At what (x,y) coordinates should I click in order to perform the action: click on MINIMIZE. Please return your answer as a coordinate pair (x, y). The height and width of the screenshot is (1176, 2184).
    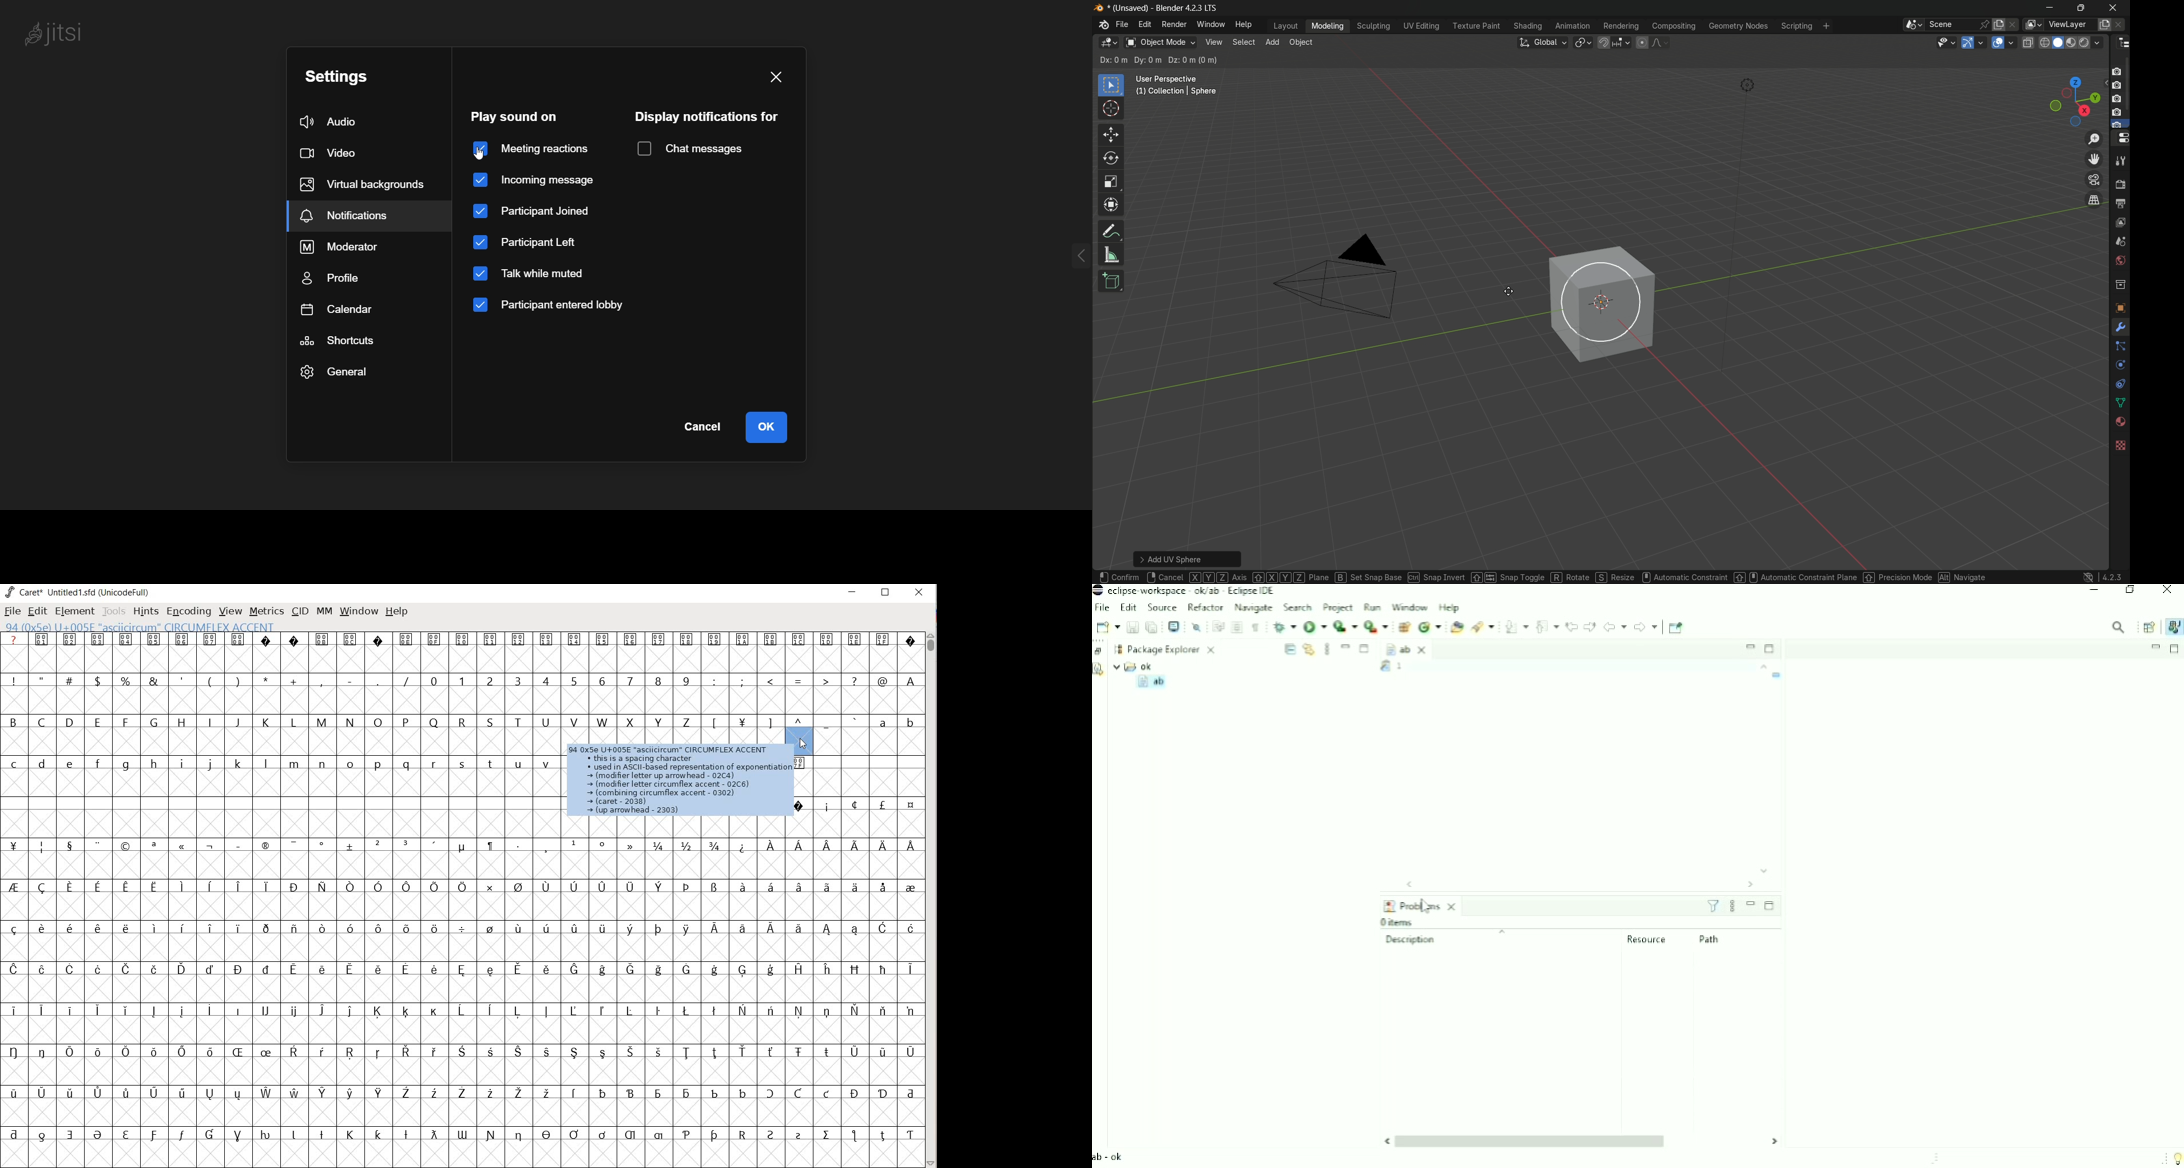
    Looking at the image, I should click on (854, 591).